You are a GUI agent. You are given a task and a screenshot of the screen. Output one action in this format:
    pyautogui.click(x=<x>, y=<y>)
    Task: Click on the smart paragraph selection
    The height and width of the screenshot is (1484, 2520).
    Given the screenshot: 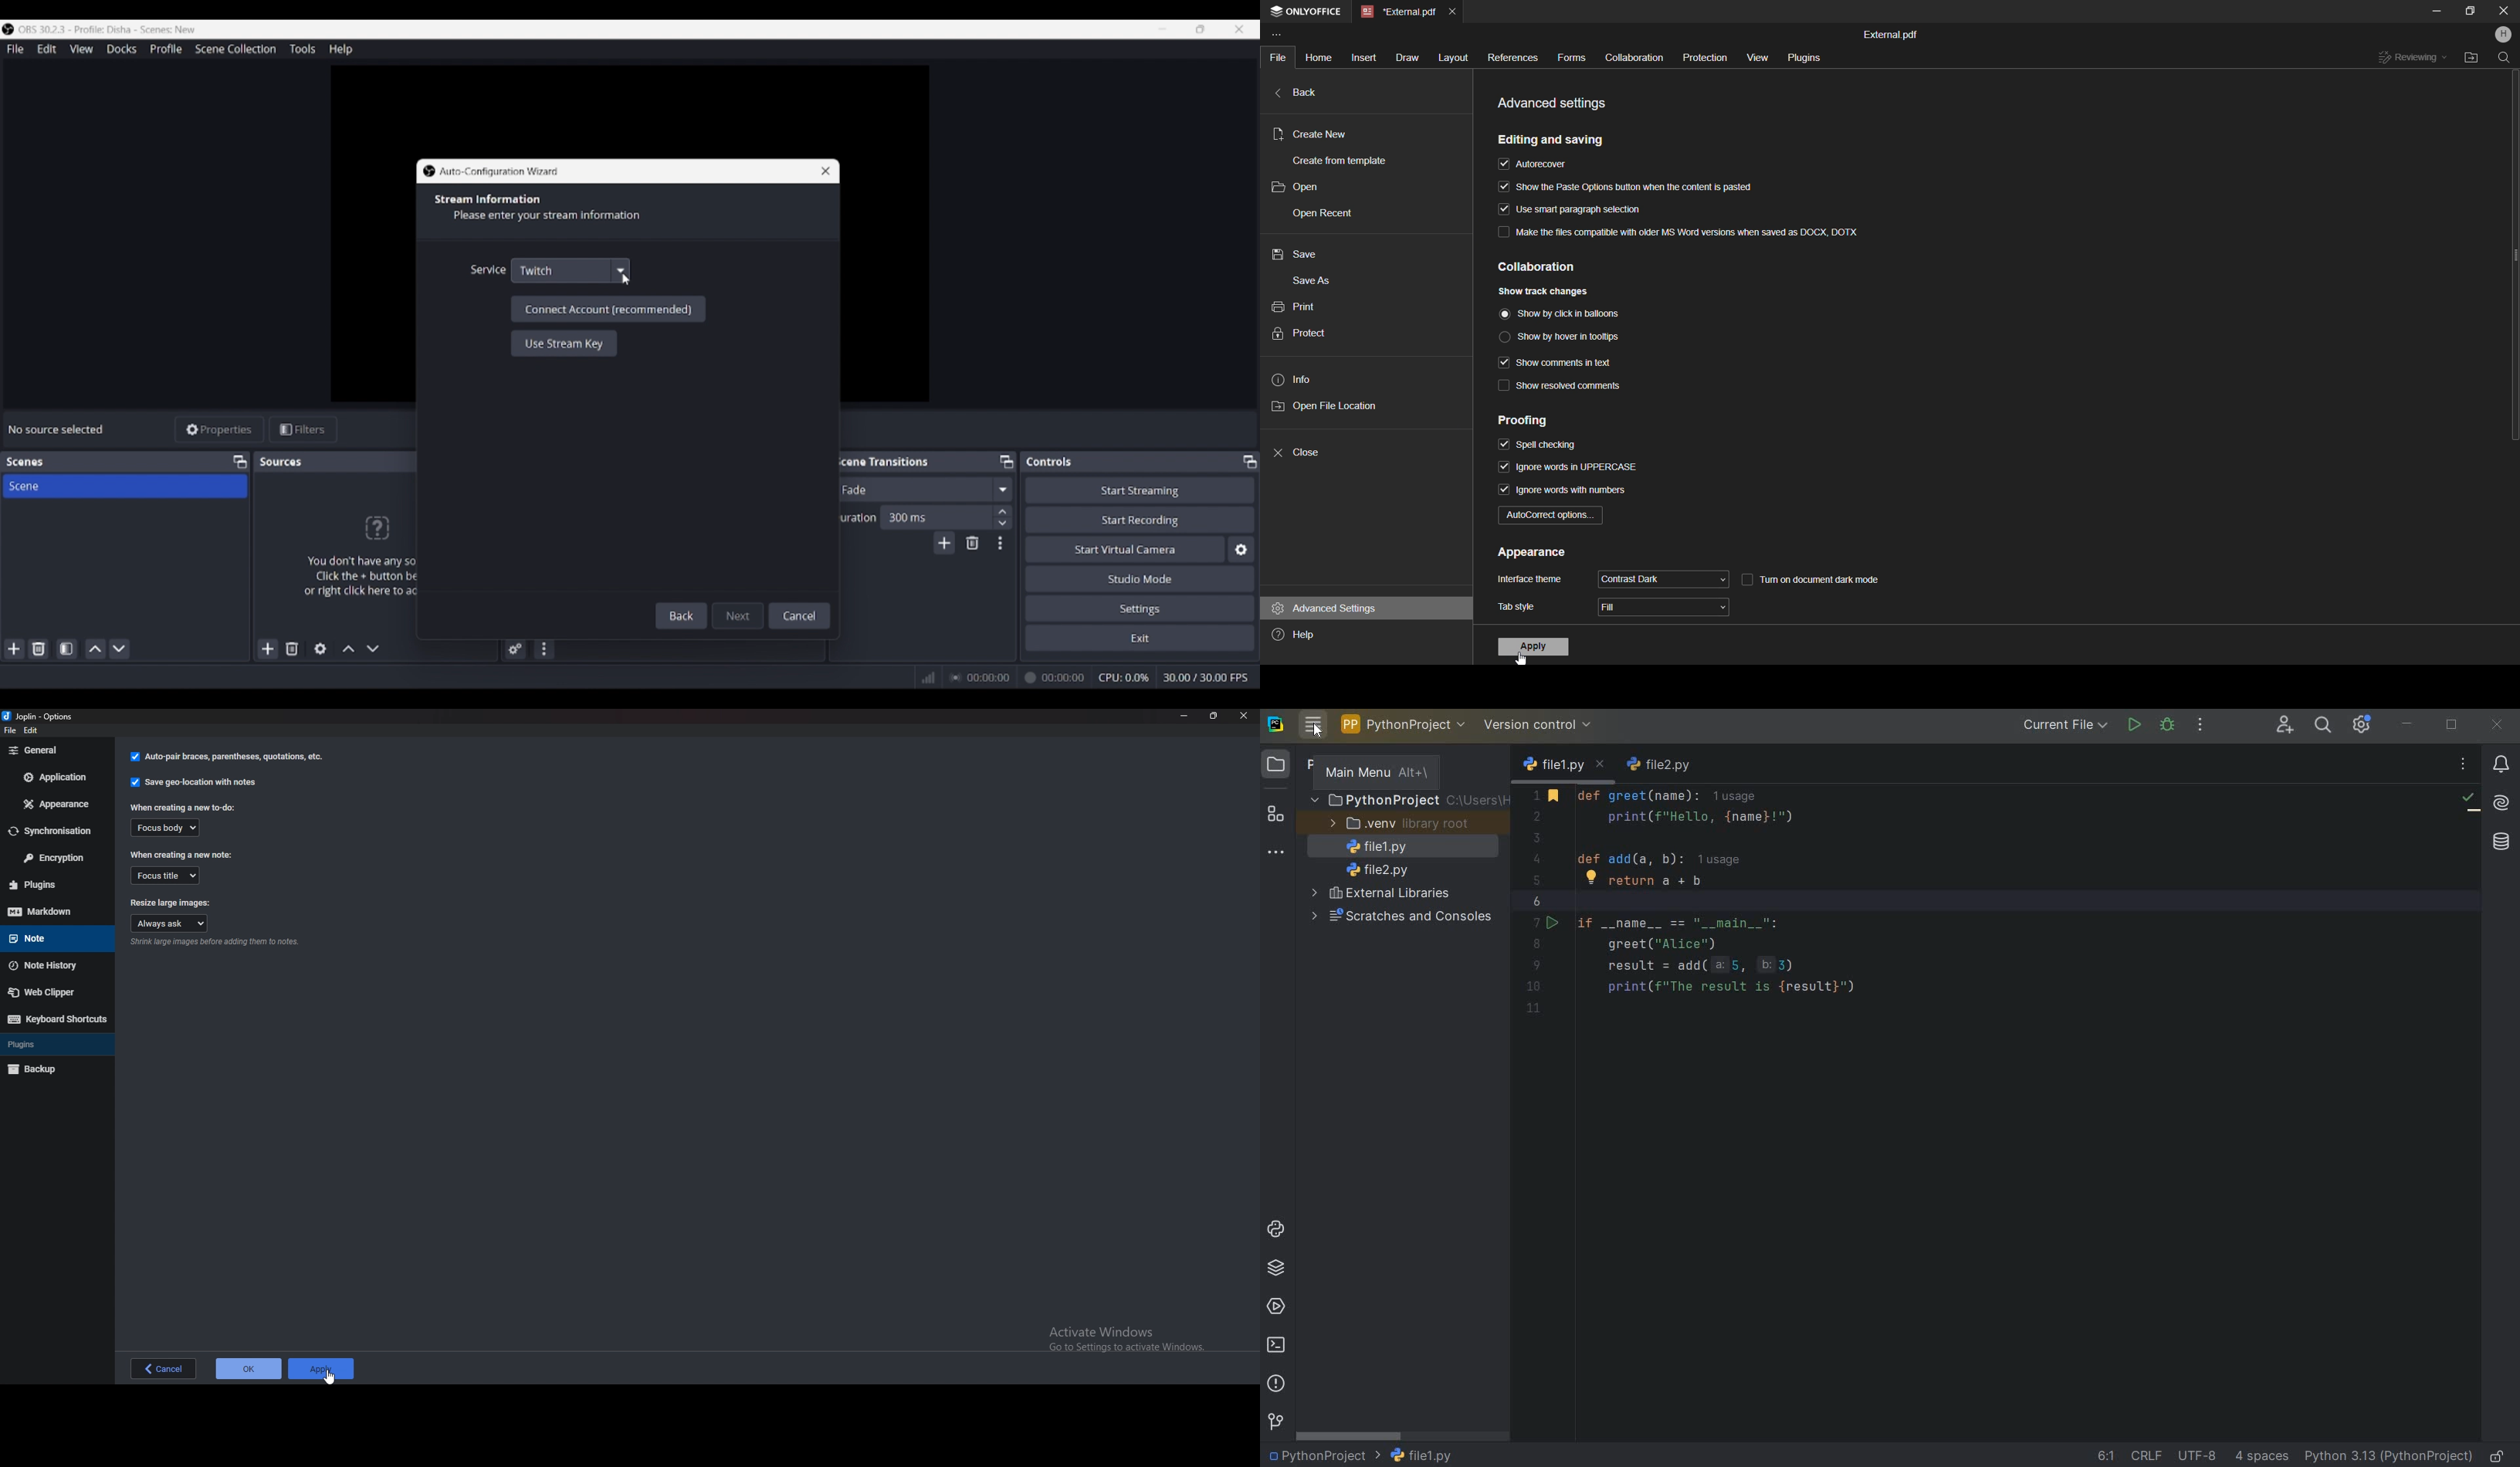 What is the action you would take?
    pyautogui.click(x=1566, y=209)
    